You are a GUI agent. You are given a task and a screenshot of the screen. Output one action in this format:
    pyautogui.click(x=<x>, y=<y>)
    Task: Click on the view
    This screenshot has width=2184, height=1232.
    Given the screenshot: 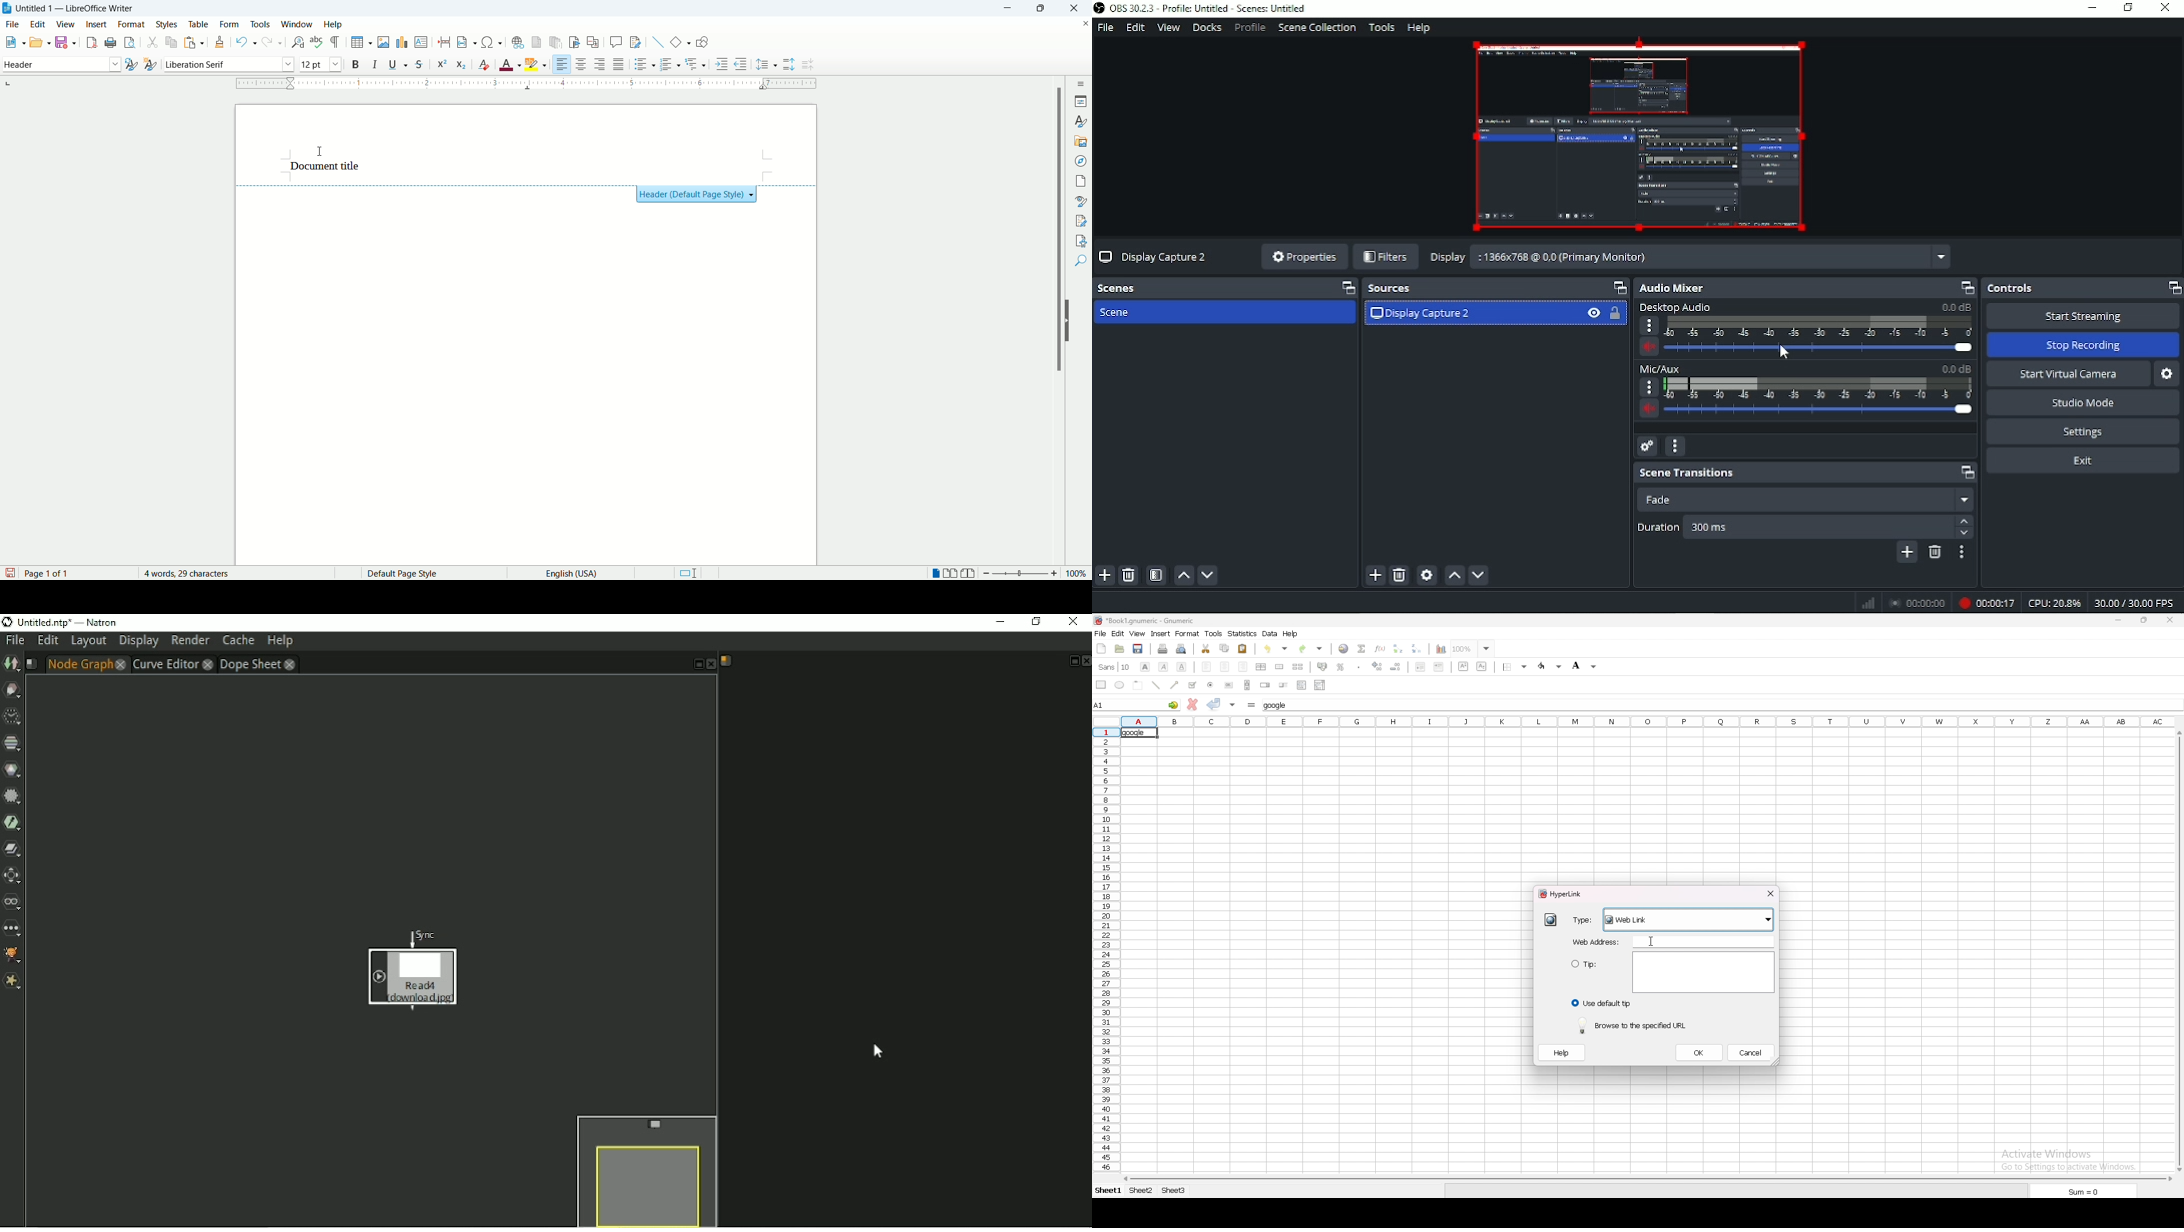 What is the action you would take?
    pyautogui.click(x=1138, y=633)
    